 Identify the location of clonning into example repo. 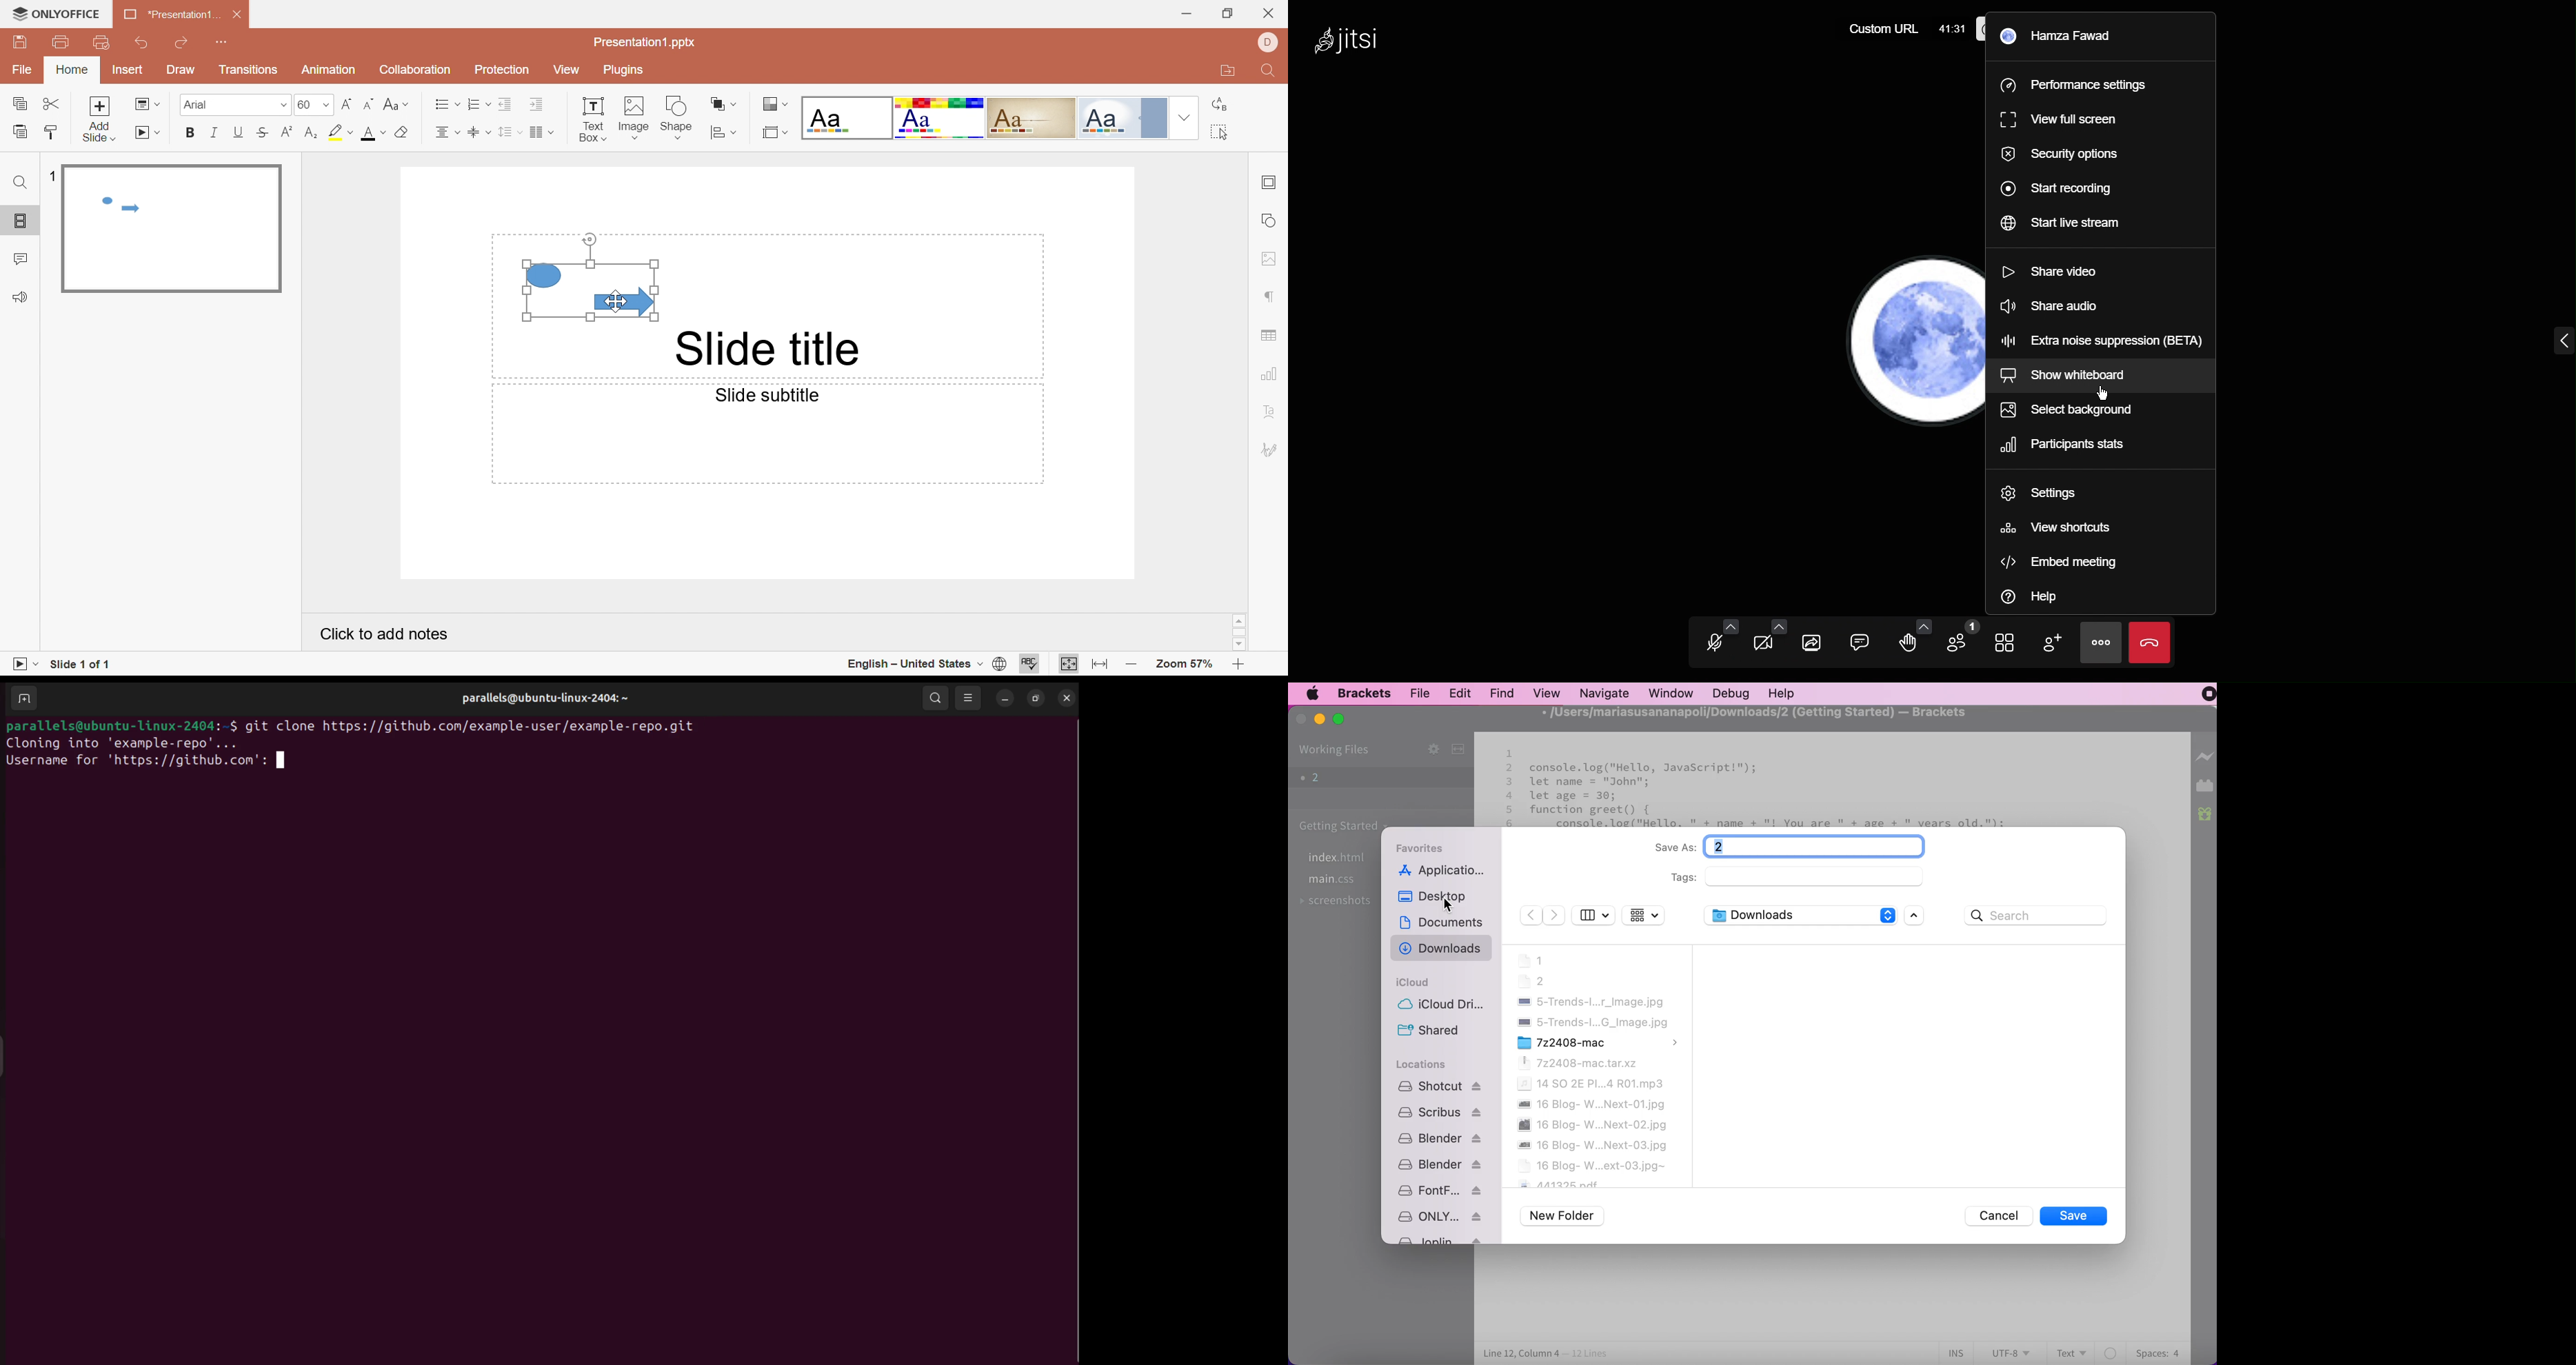
(126, 744).